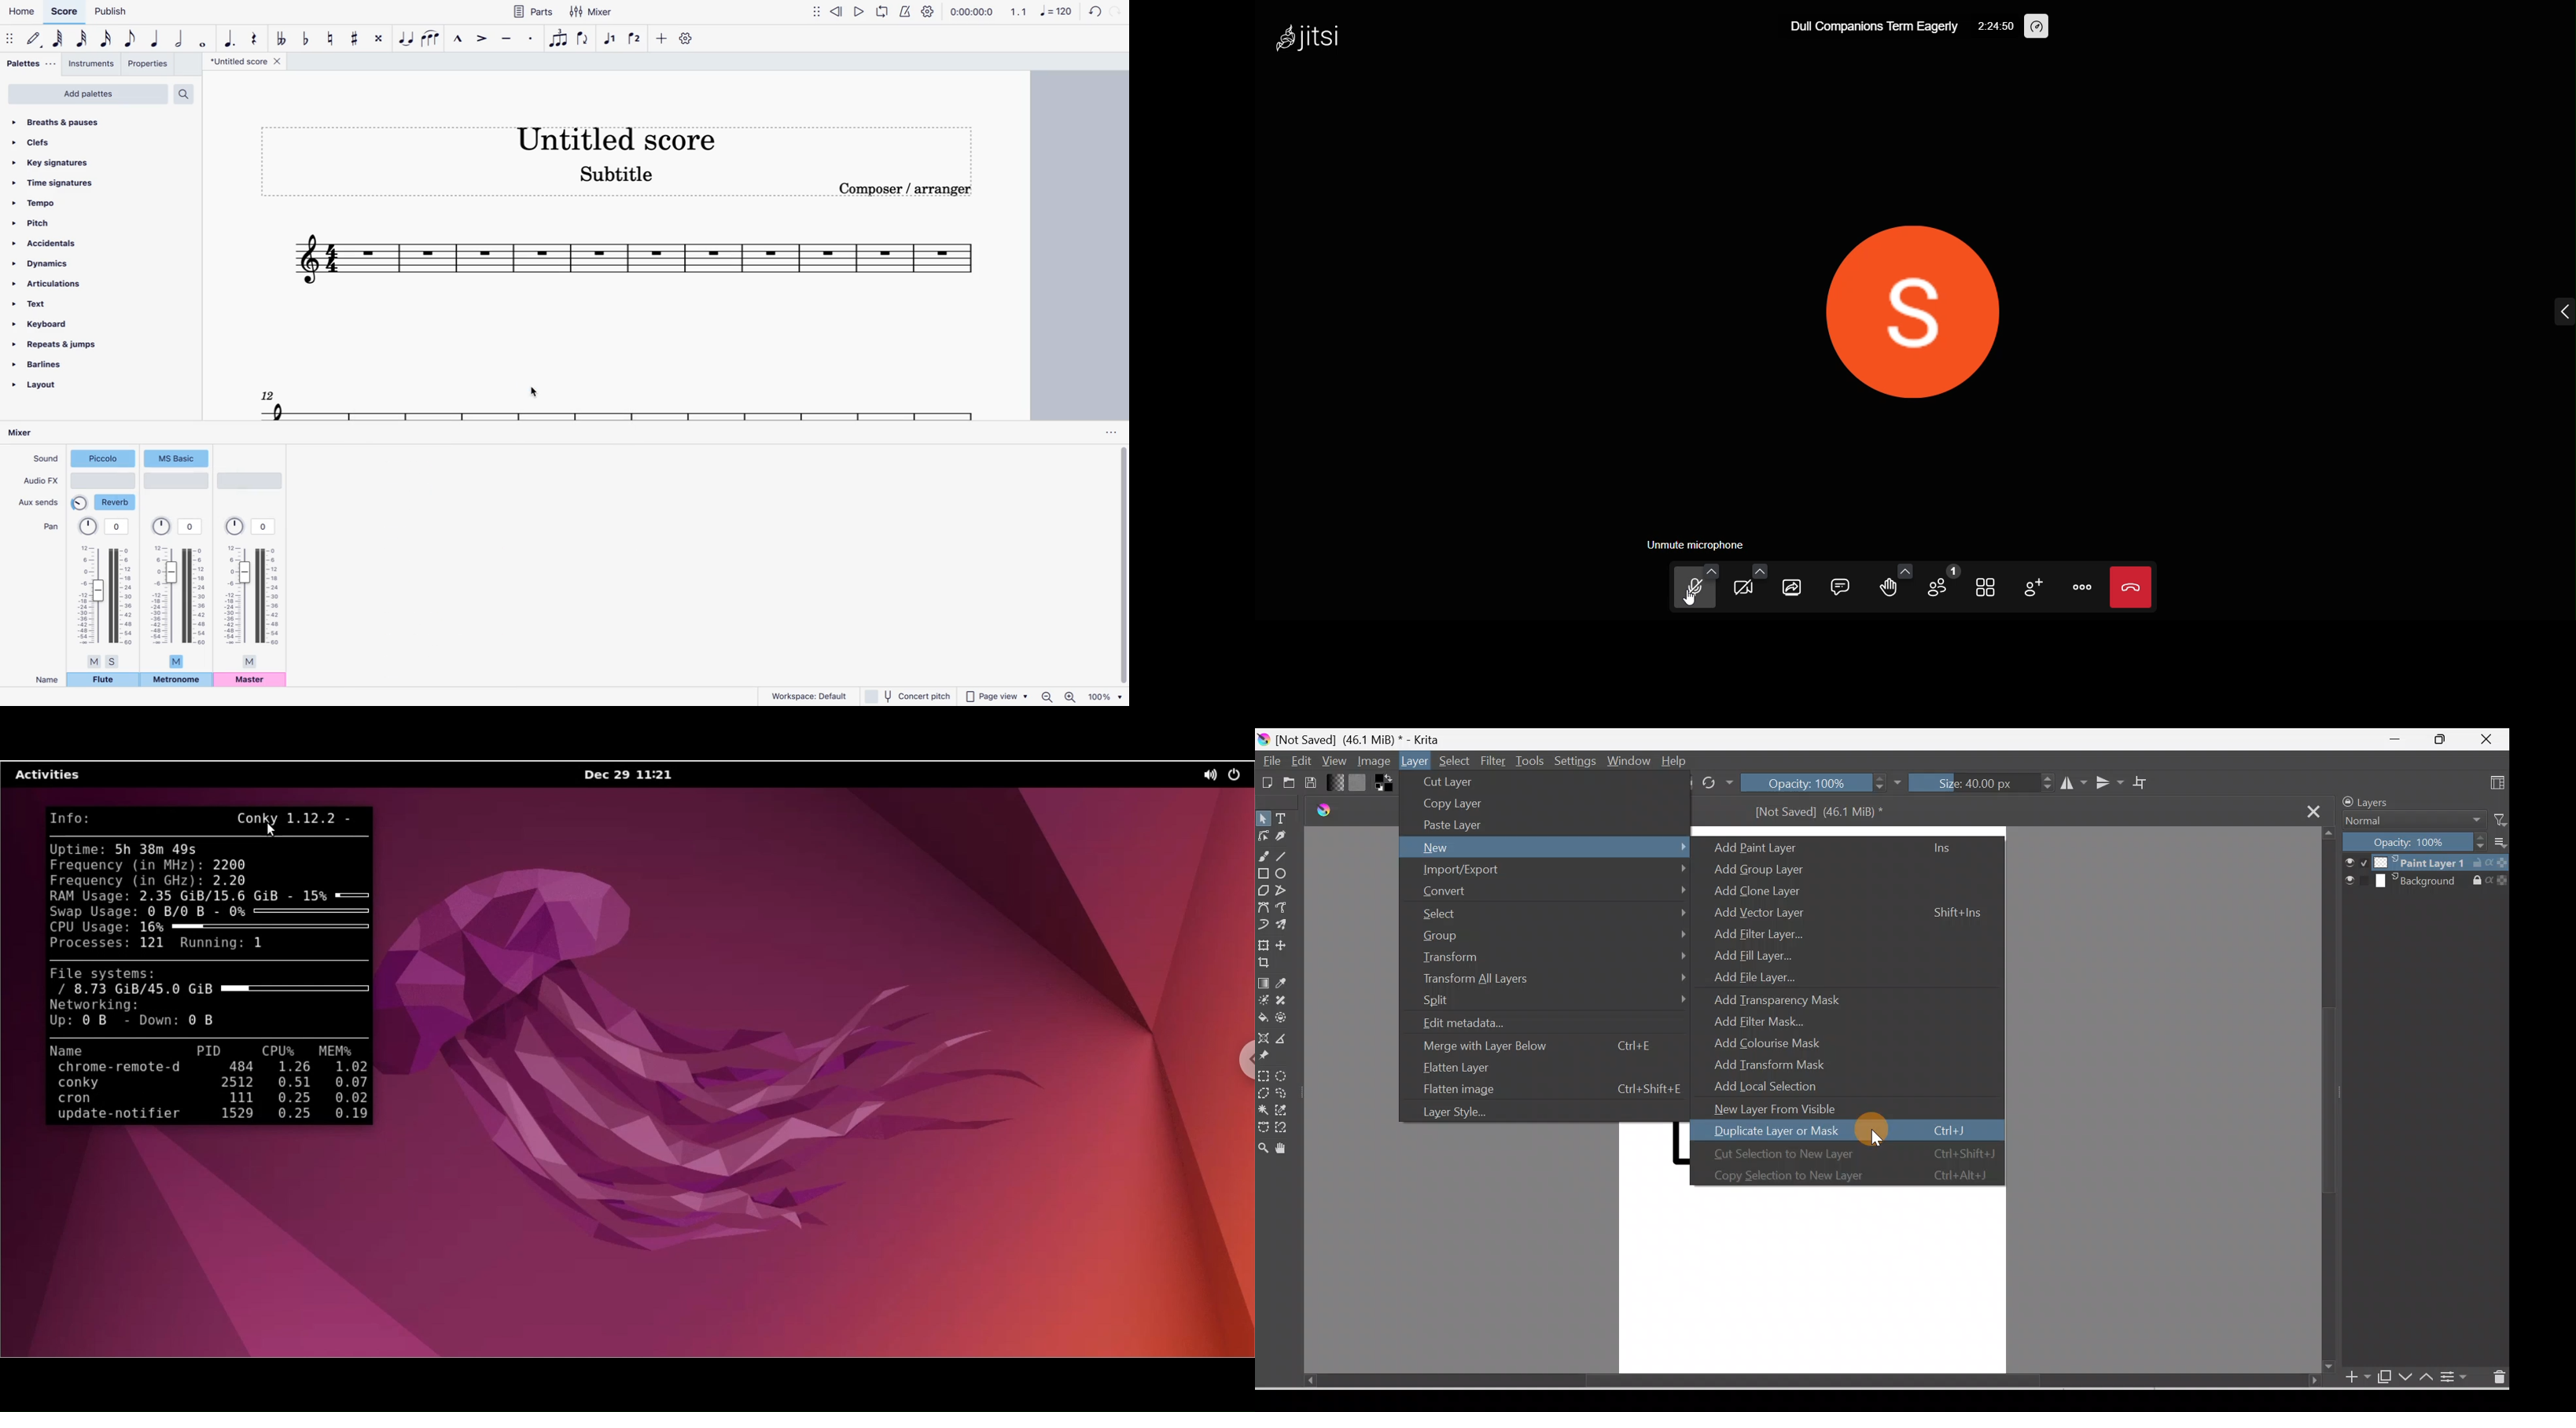  What do you see at coordinates (1287, 875) in the screenshot?
I see `Ellipse tool` at bounding box center [1287, 875].